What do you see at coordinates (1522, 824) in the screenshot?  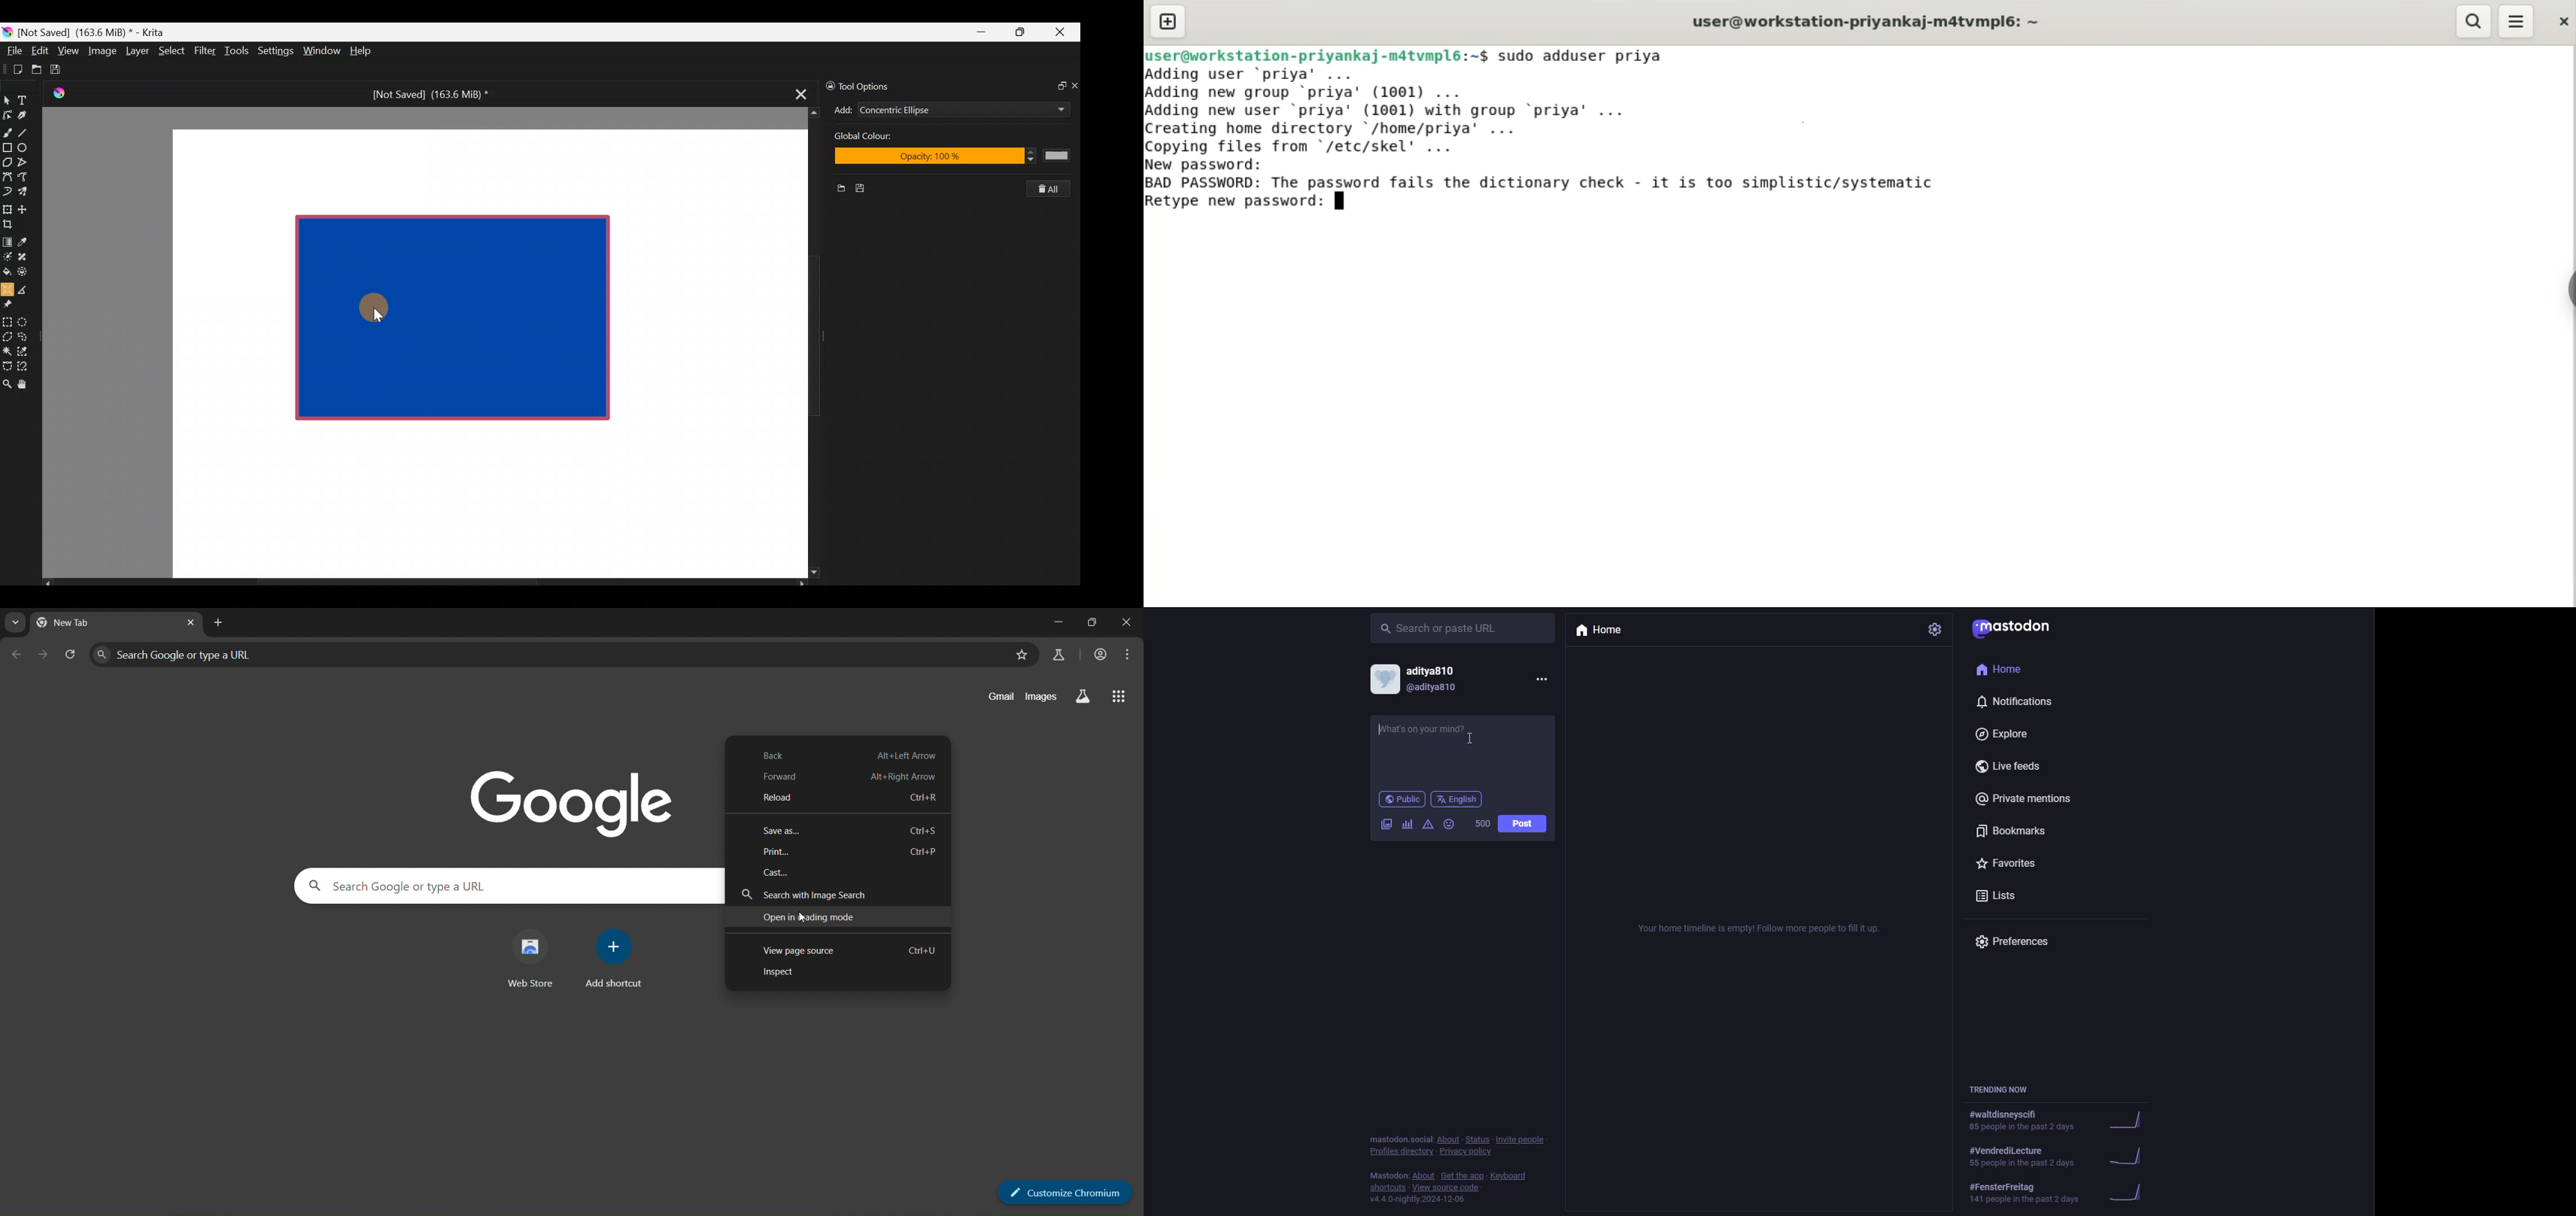 I see `post` at bounding box center [1522, 824].